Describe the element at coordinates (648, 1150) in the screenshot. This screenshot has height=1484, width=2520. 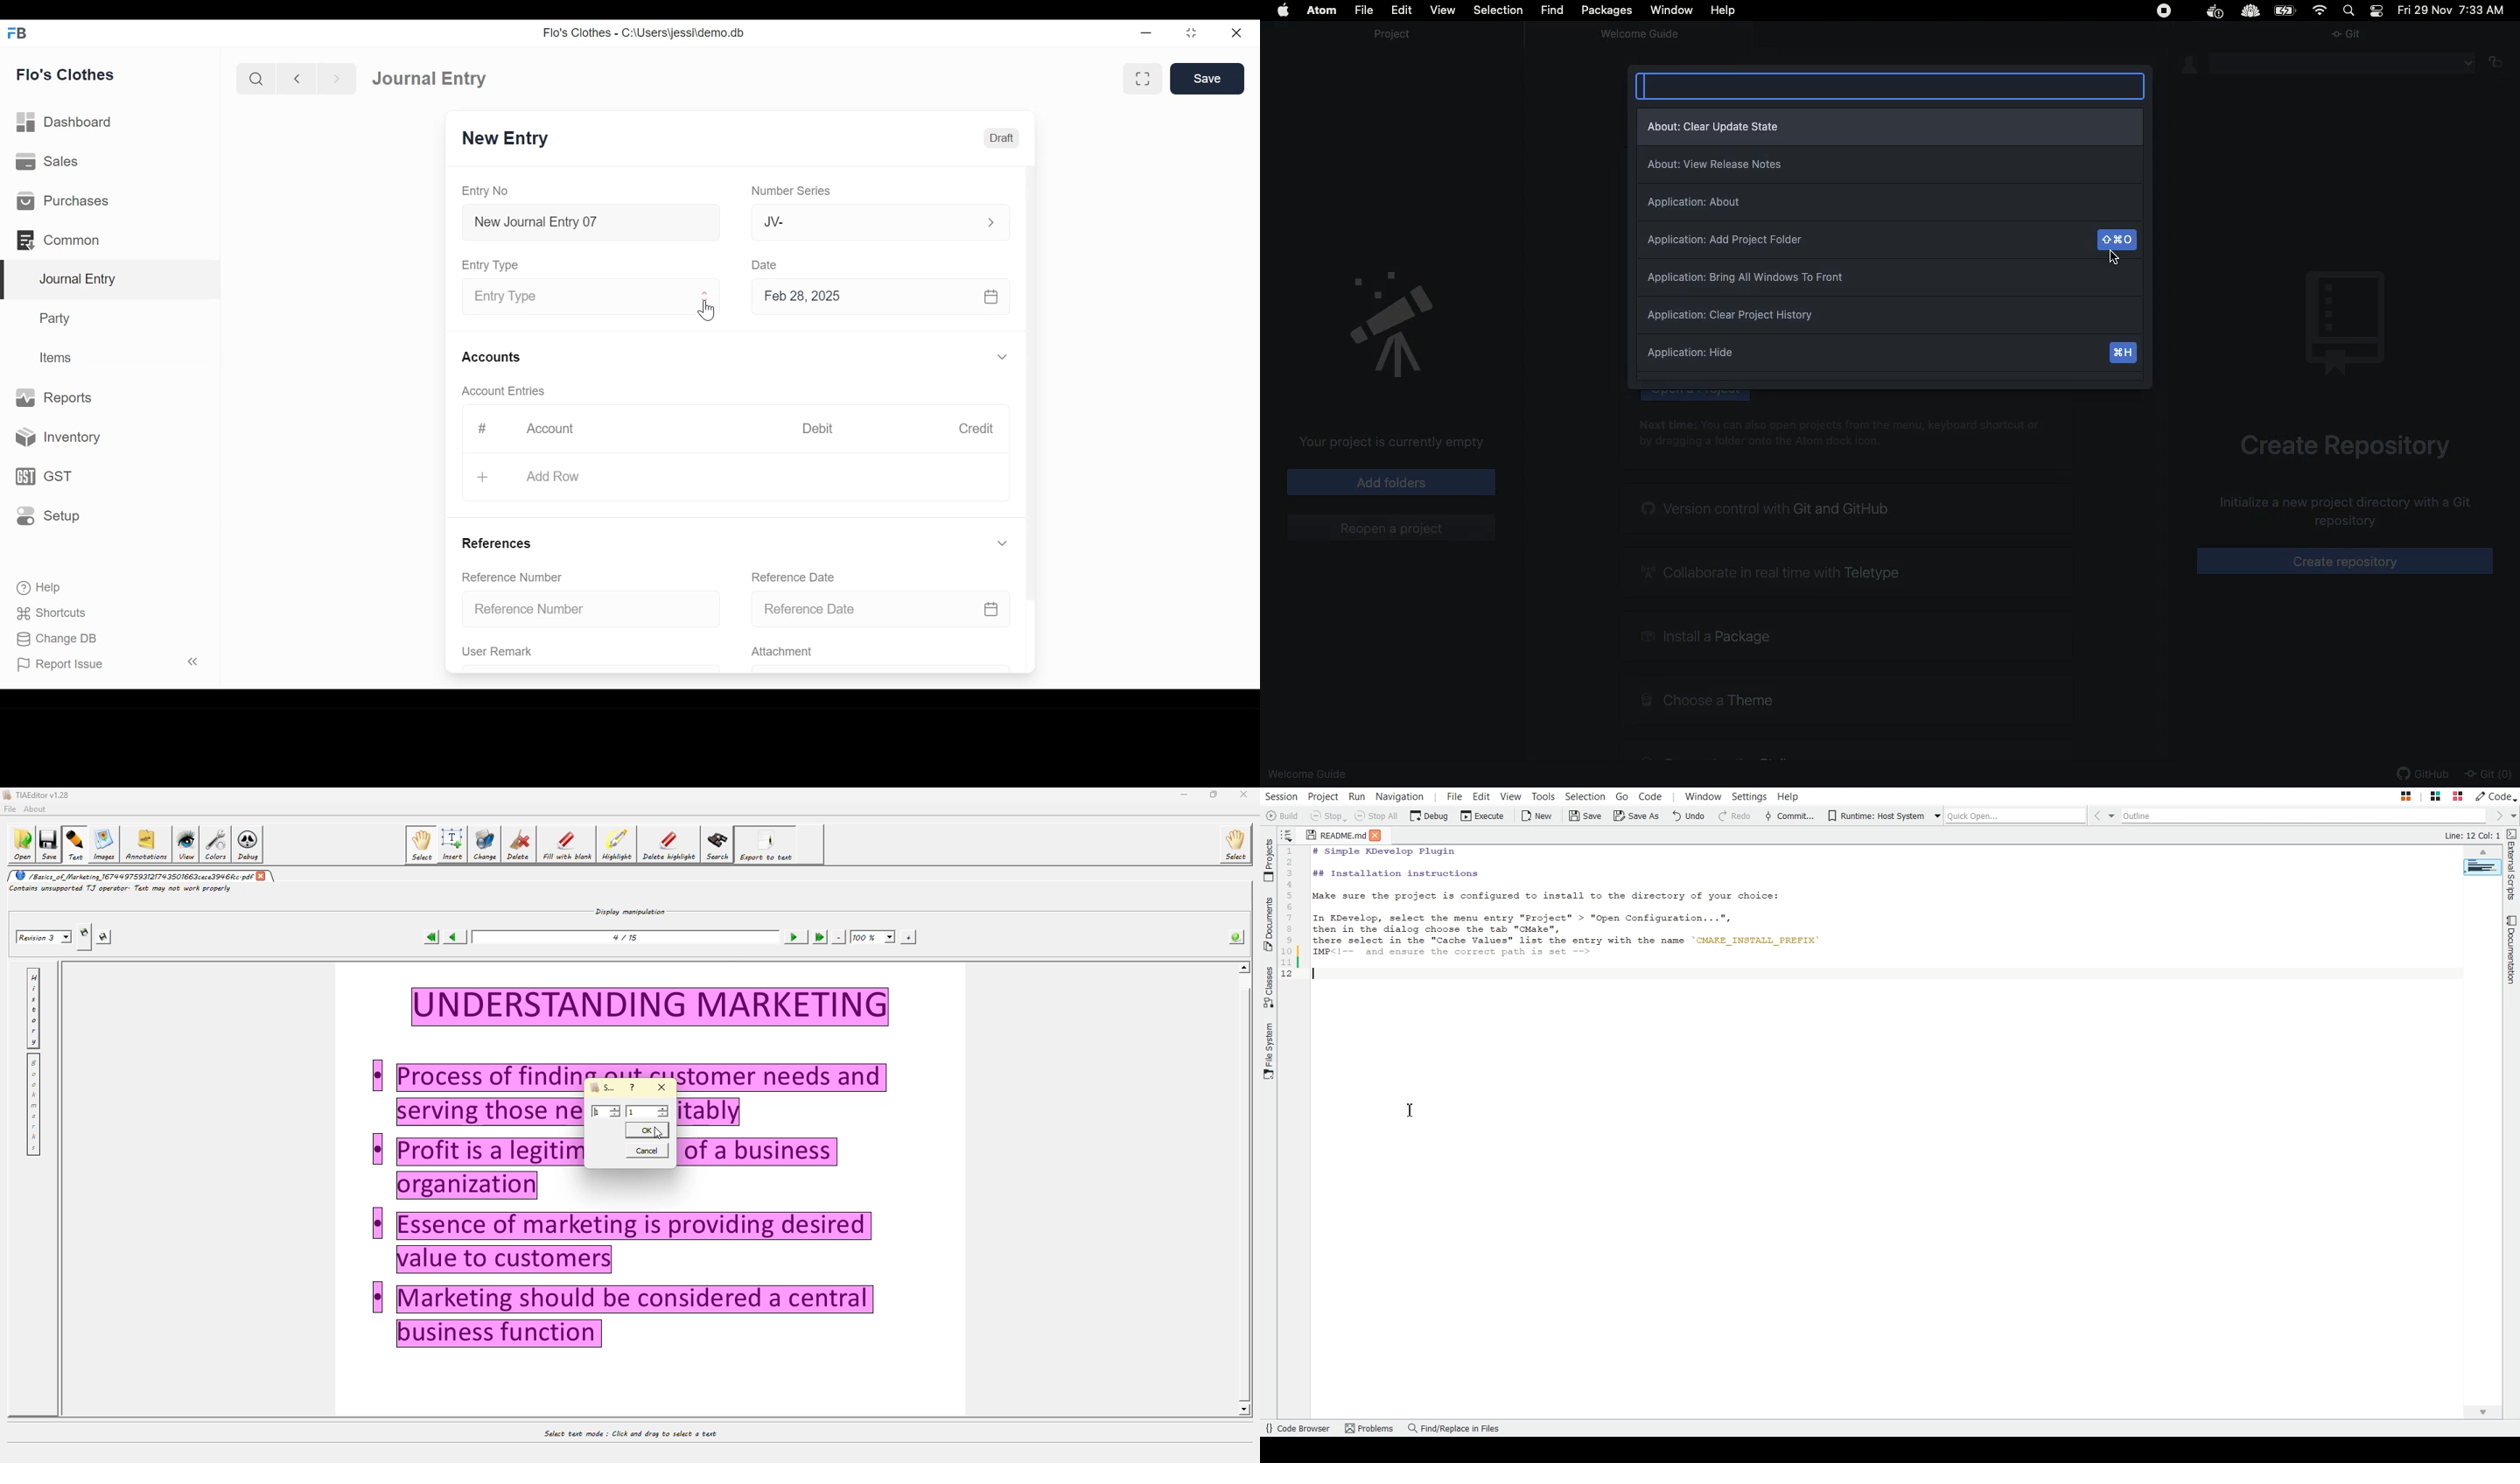
I see `cancel` at that location.